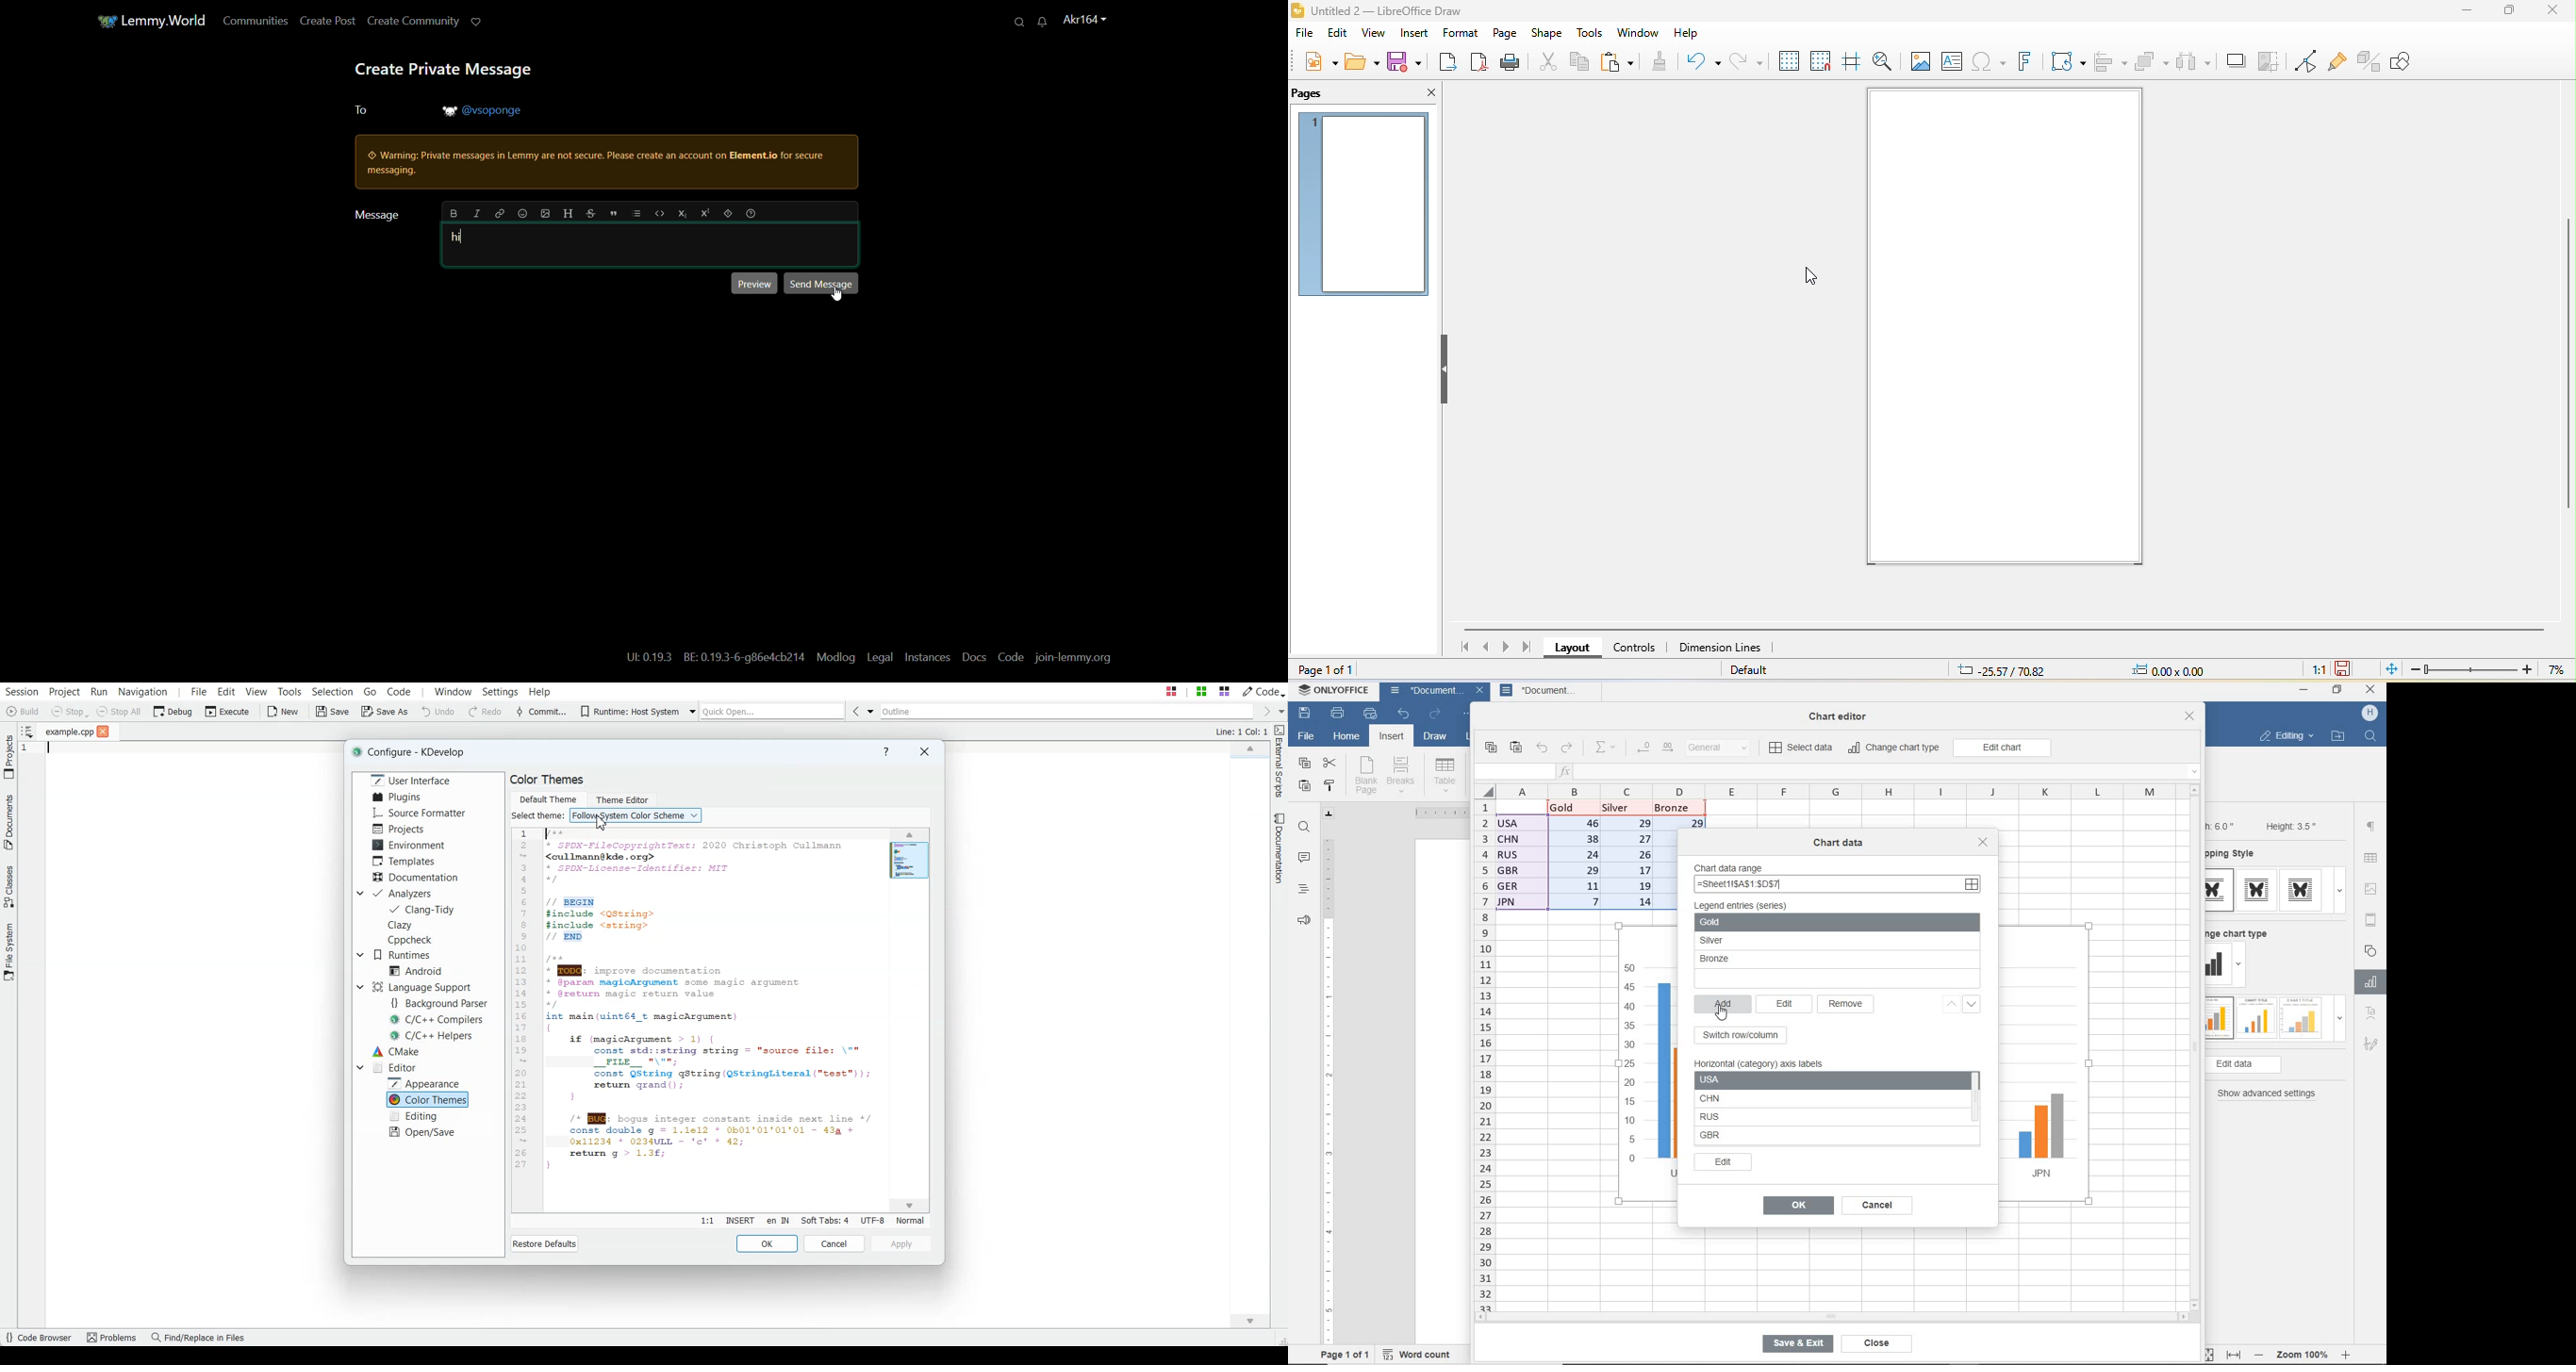 Image resolution: width=2576 pixels, height=1372 pixels. Describe the element at coordinates (2241, 966) in the screenshot. I see `dropdown` at that location.